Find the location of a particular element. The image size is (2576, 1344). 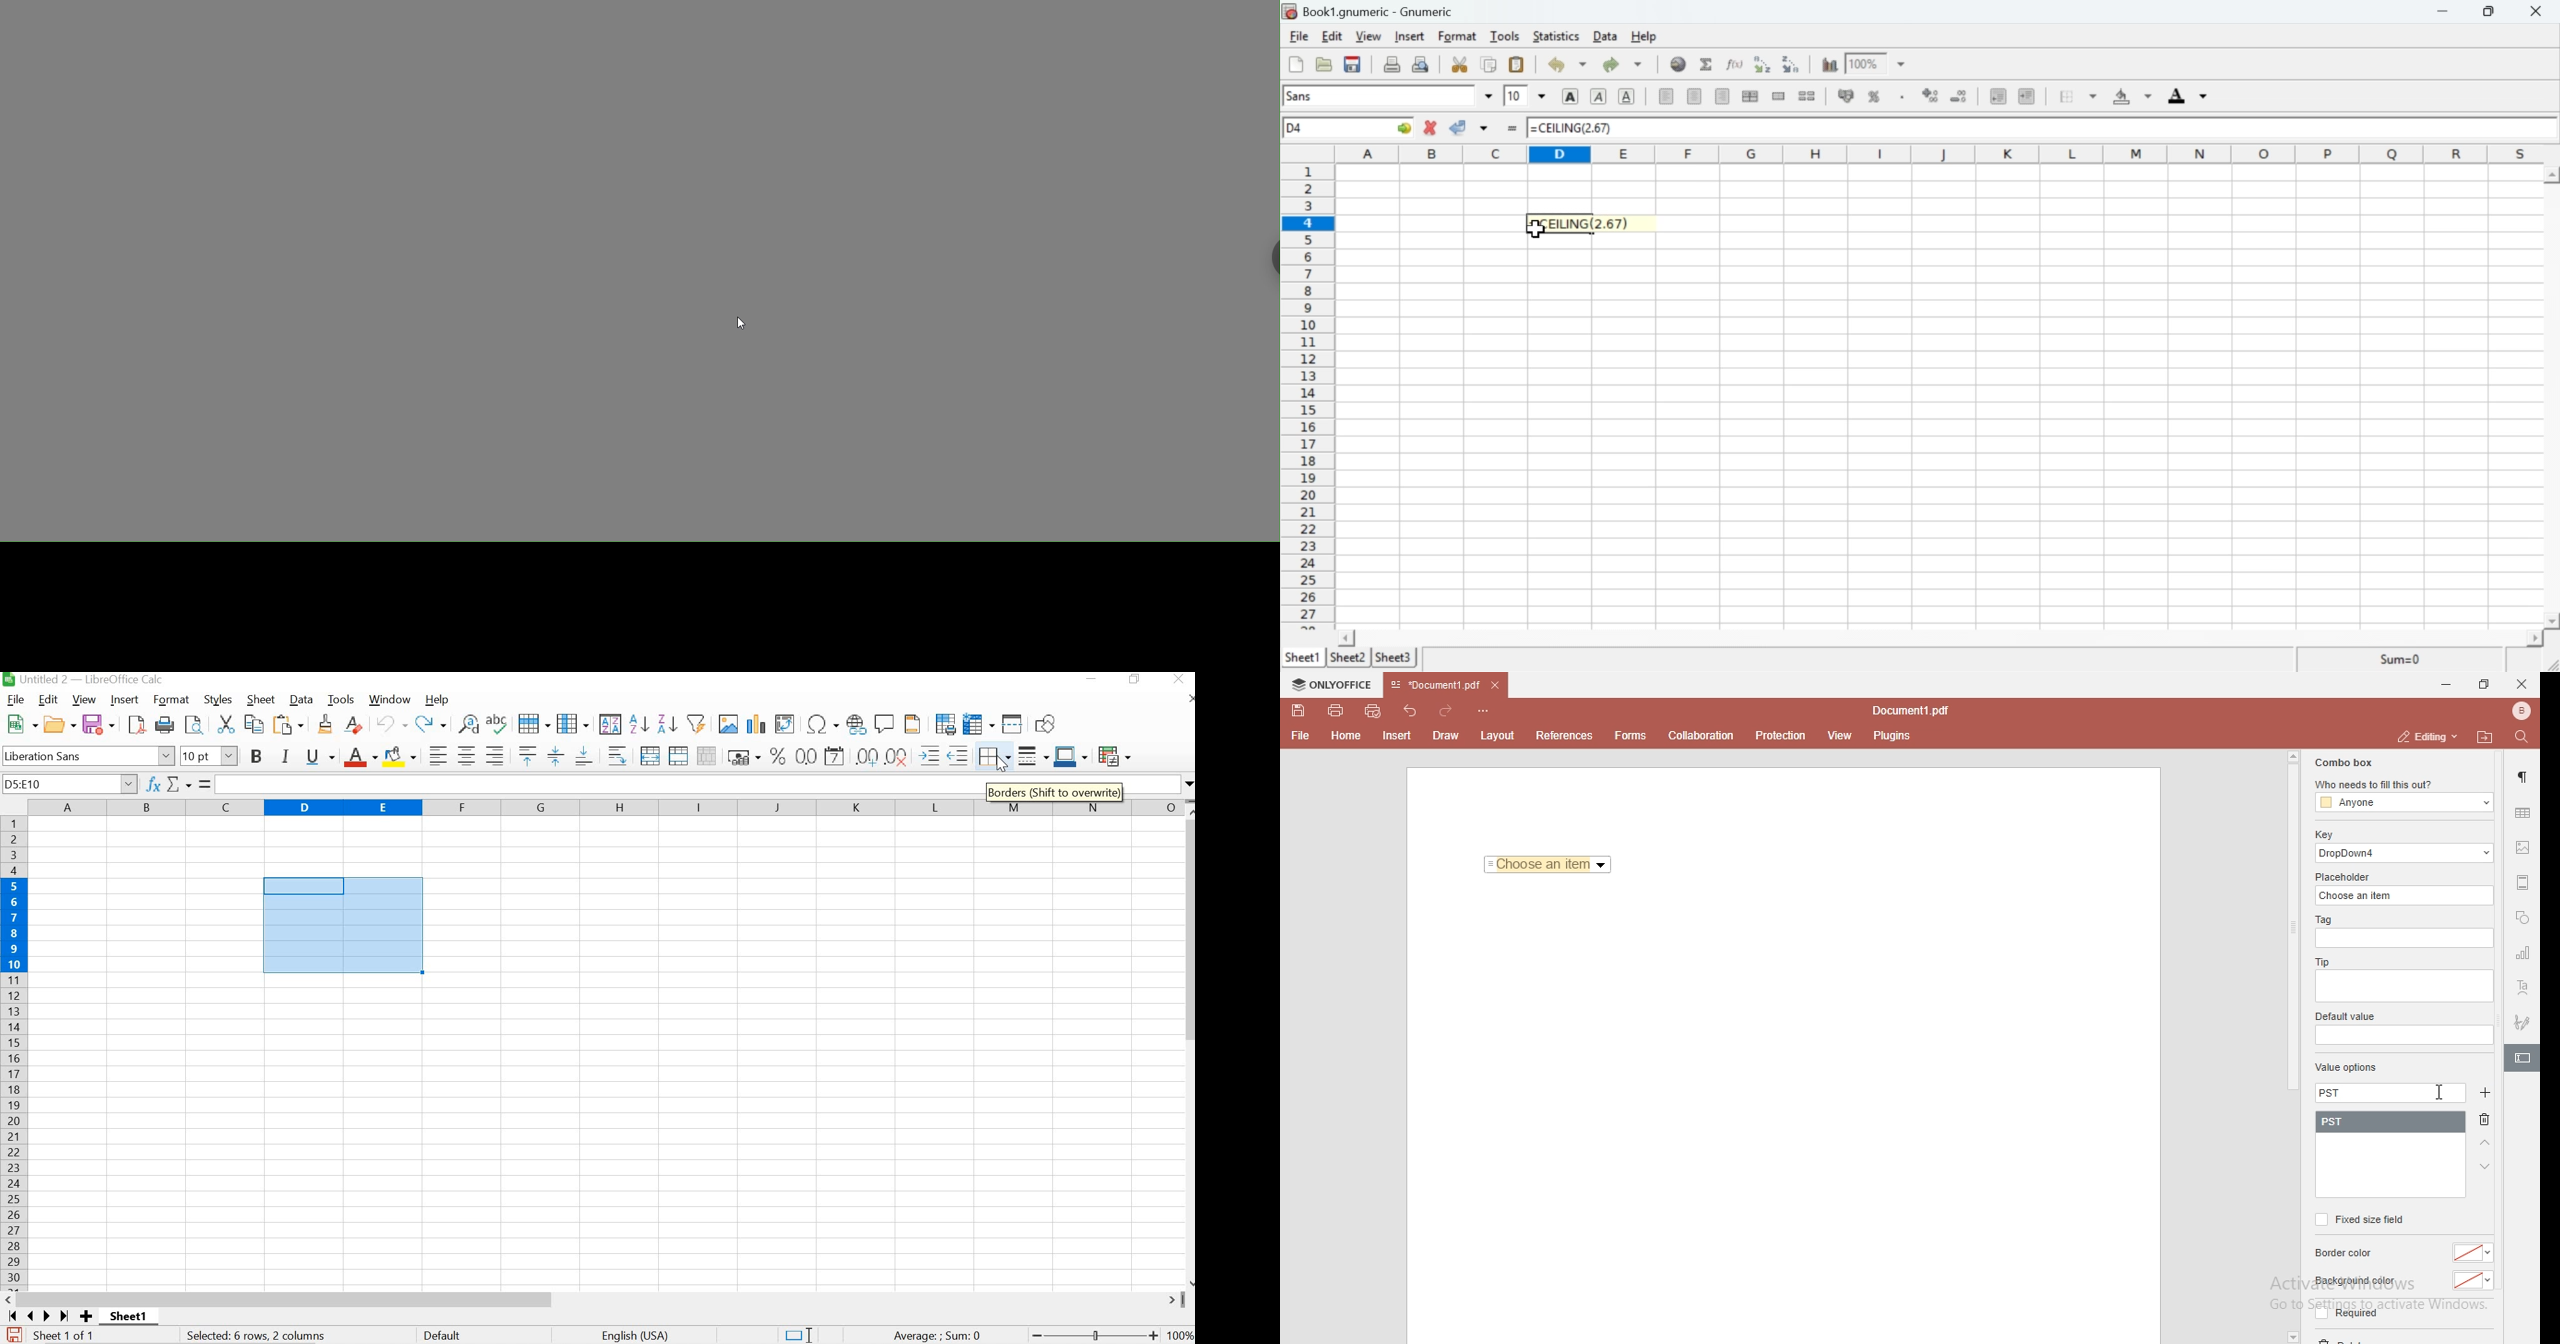

color dropdown is located at coordinates (2474, 1281).